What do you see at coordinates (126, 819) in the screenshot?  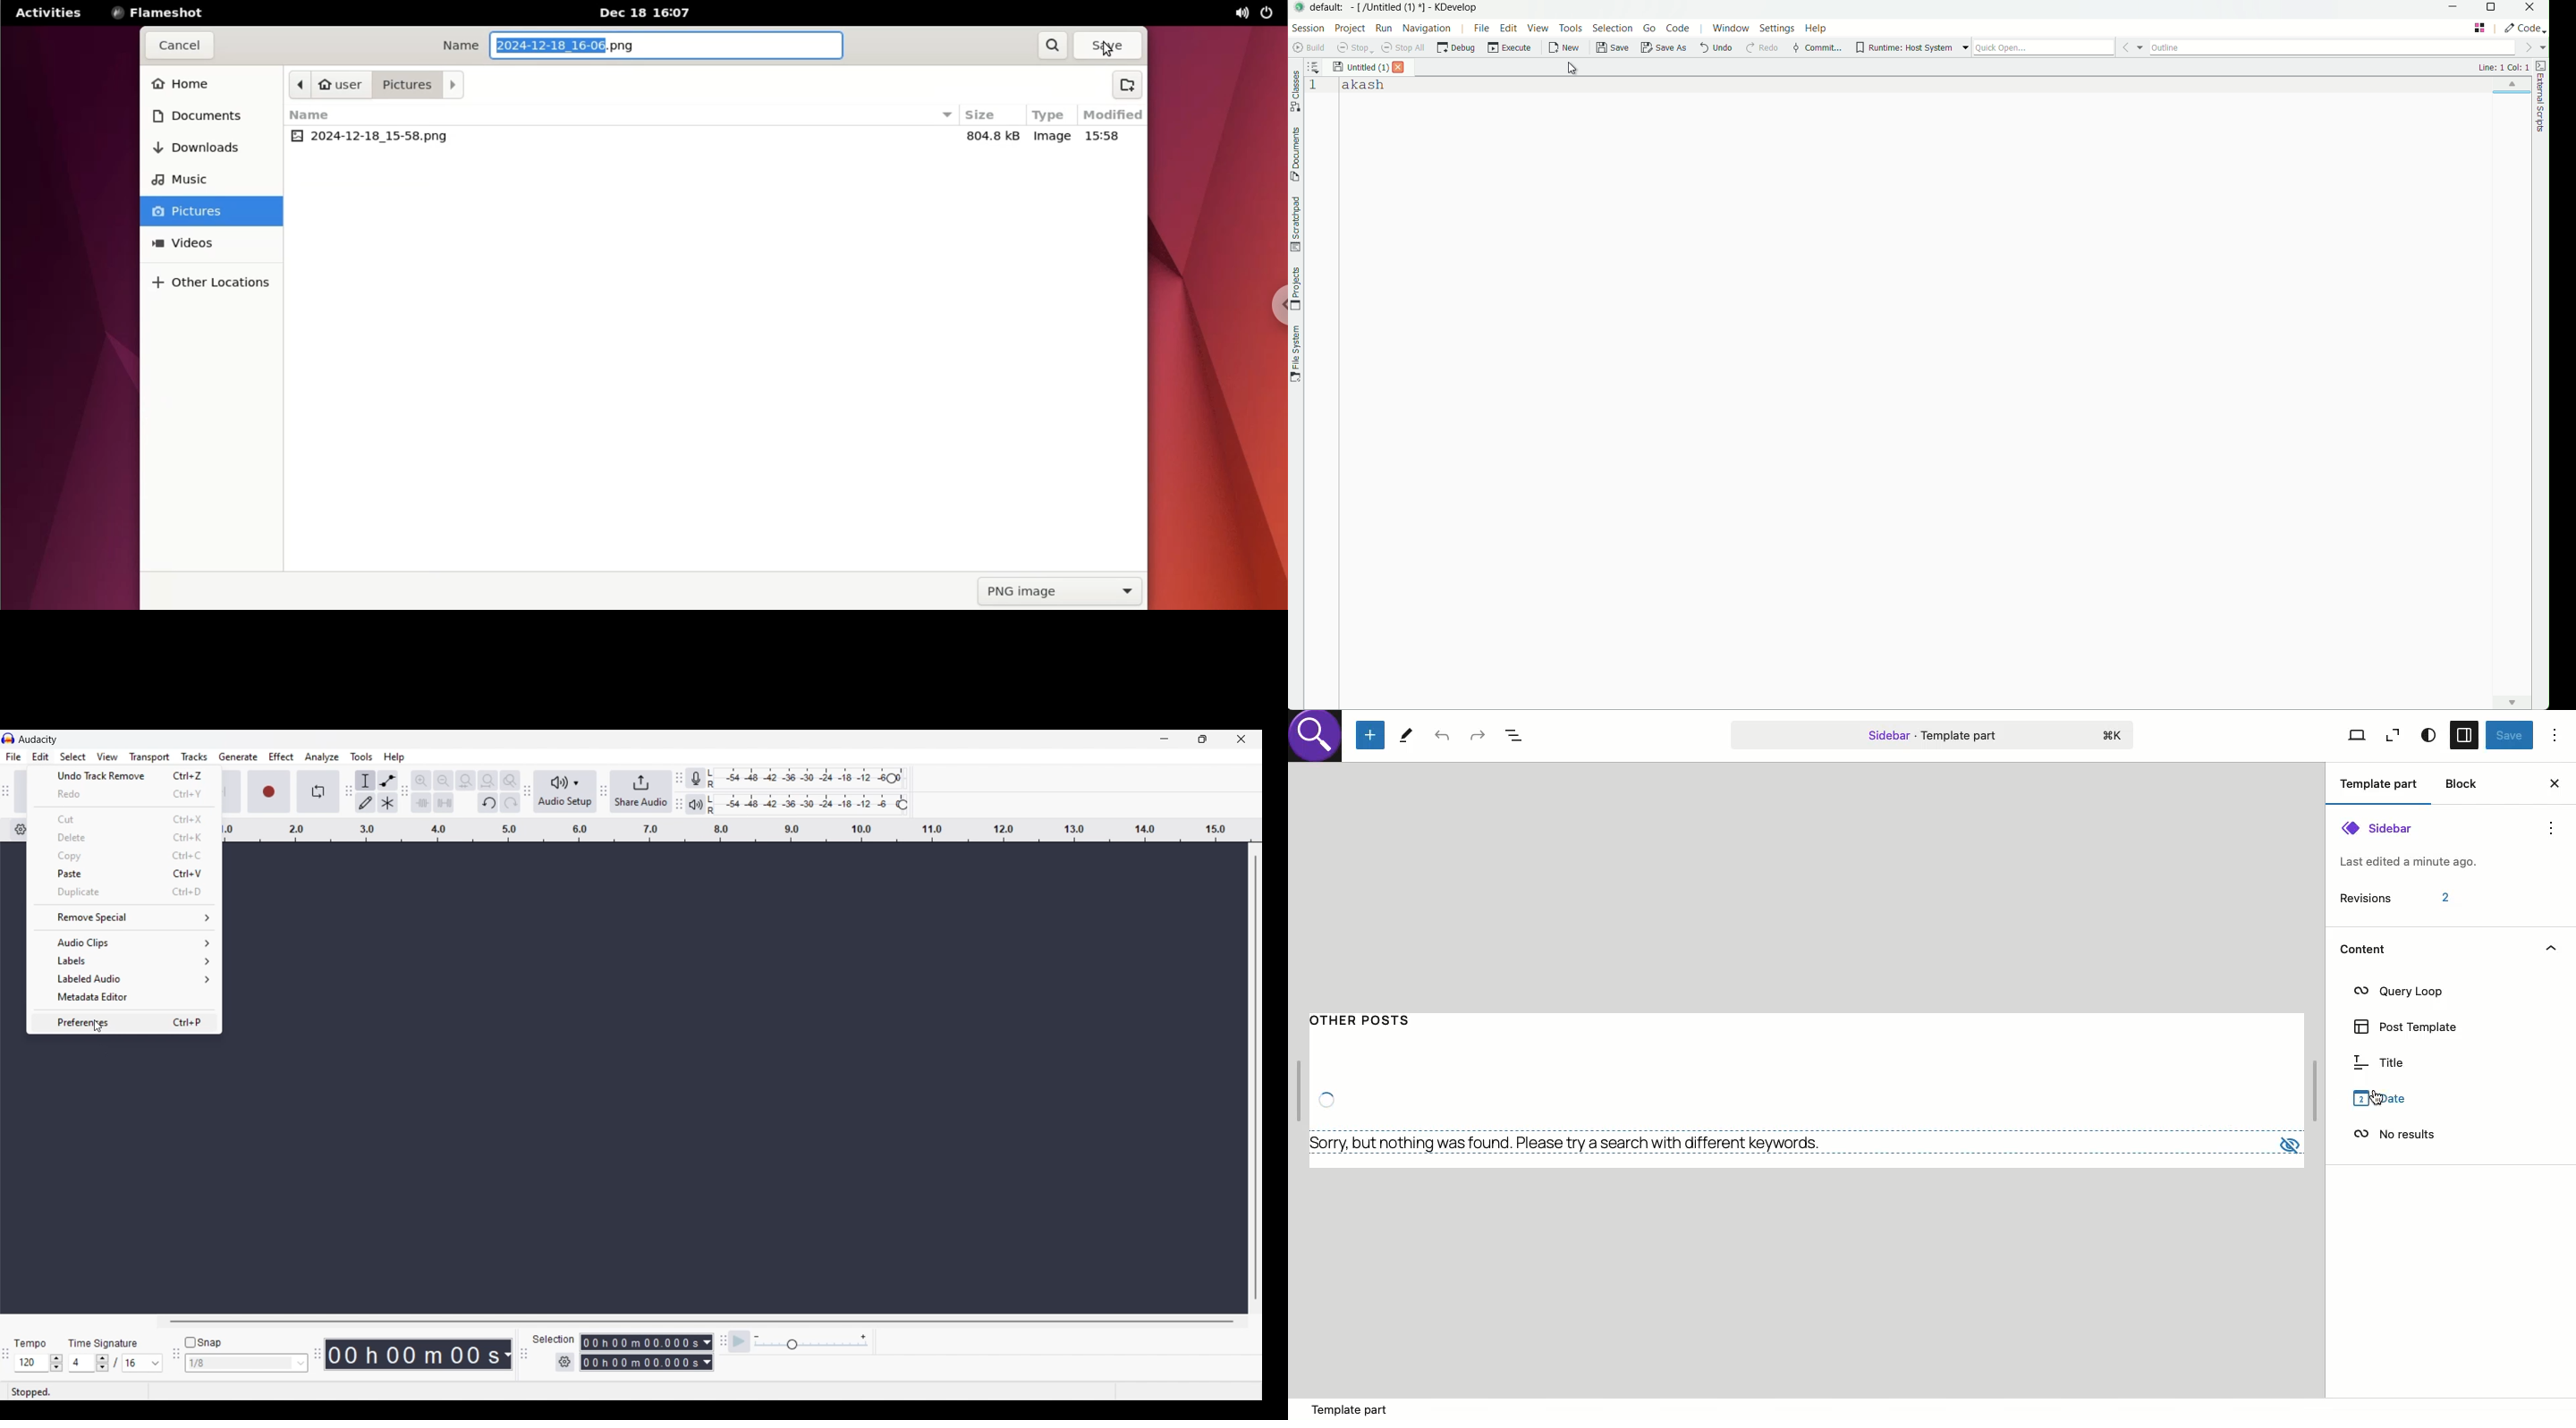 I see `Cut` at bounding box center [126, 819].